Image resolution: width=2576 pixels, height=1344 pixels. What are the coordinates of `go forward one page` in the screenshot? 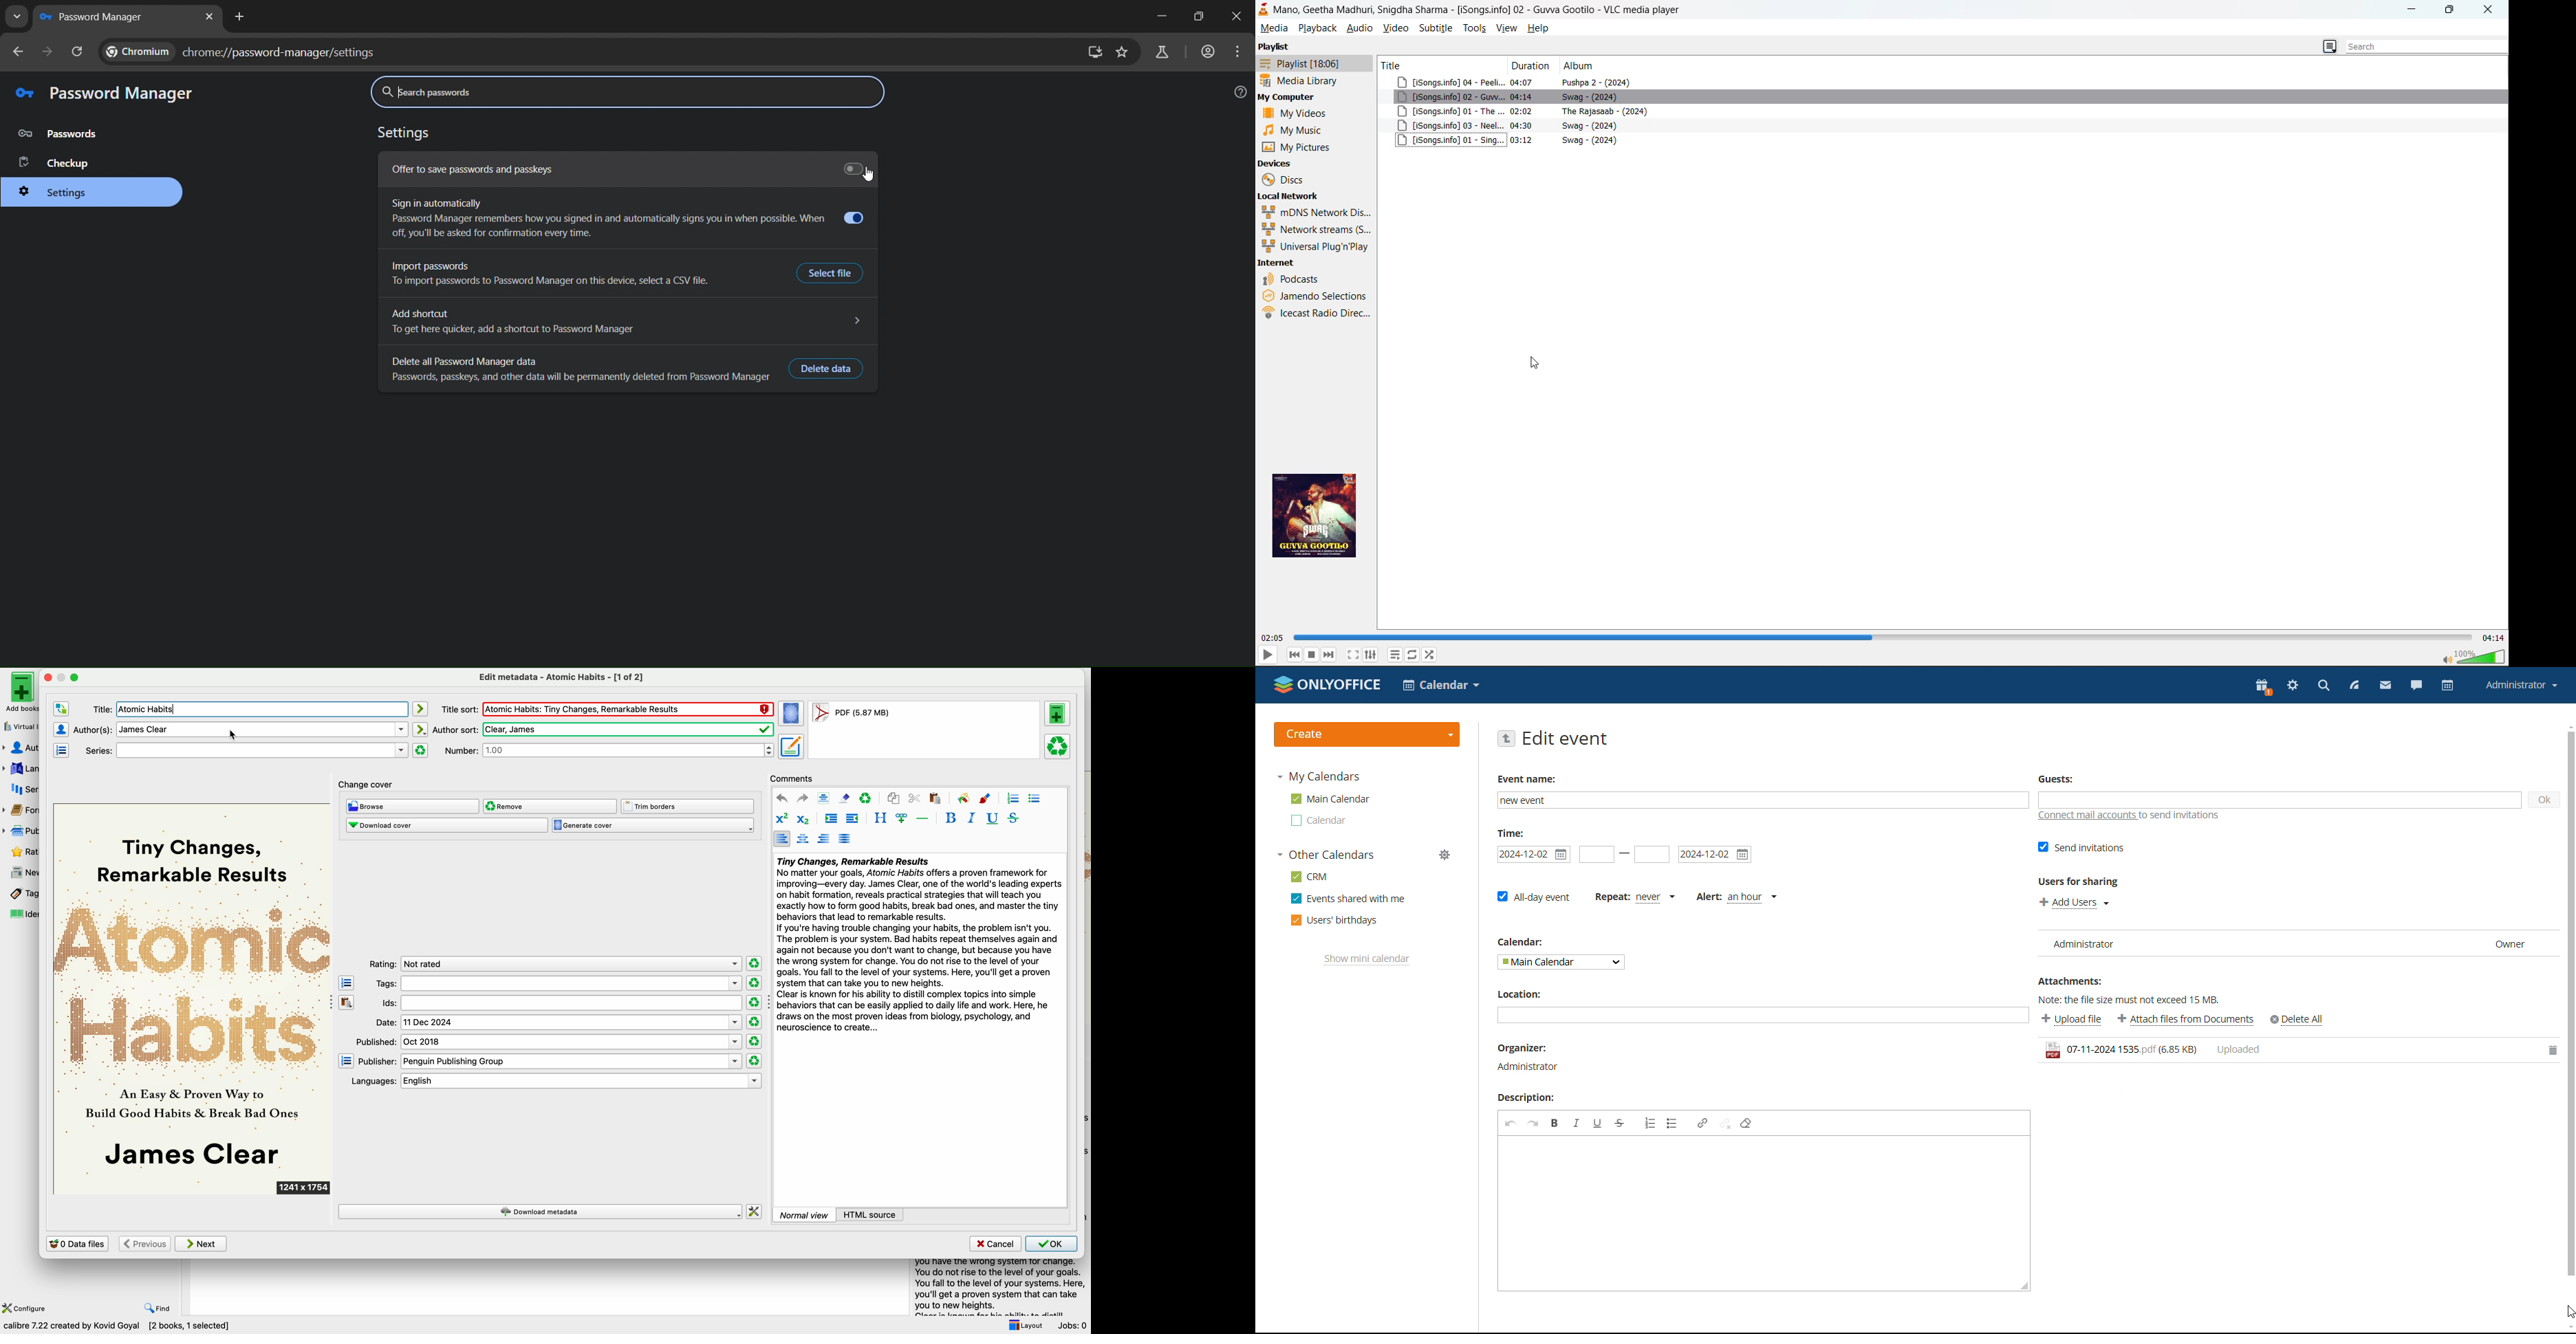 It's located at (44, 51).